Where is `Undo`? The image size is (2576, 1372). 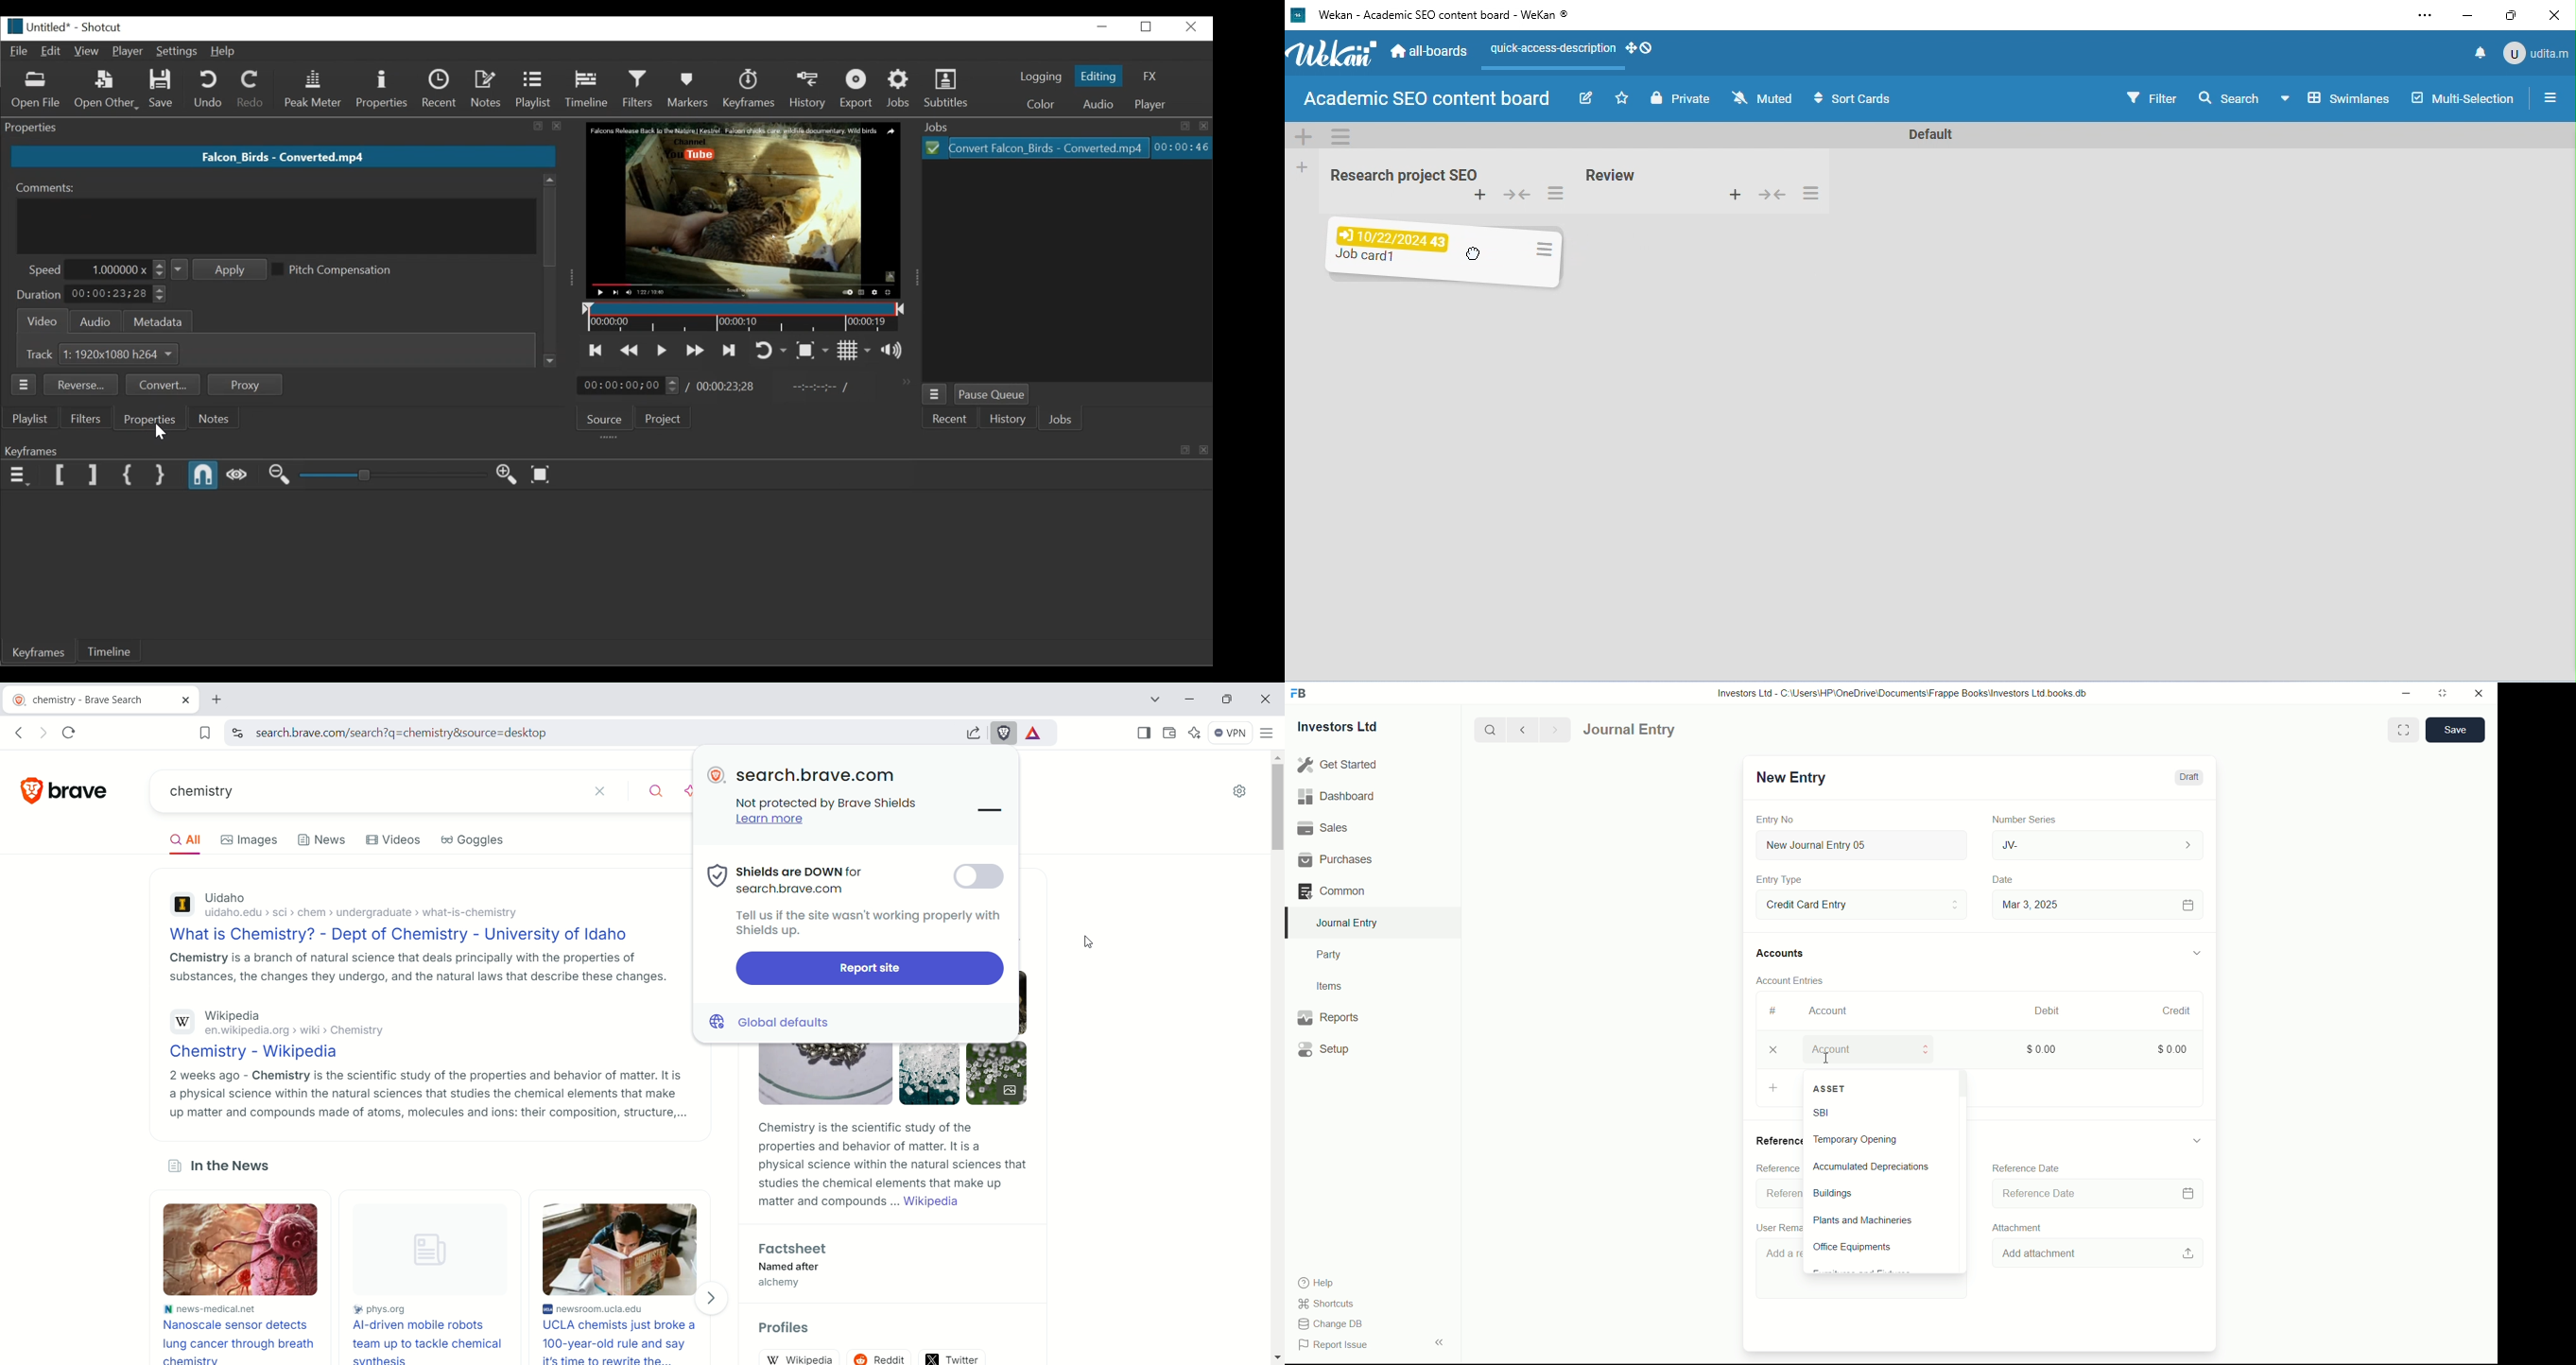
Undo is located at coordinates (205, 90).